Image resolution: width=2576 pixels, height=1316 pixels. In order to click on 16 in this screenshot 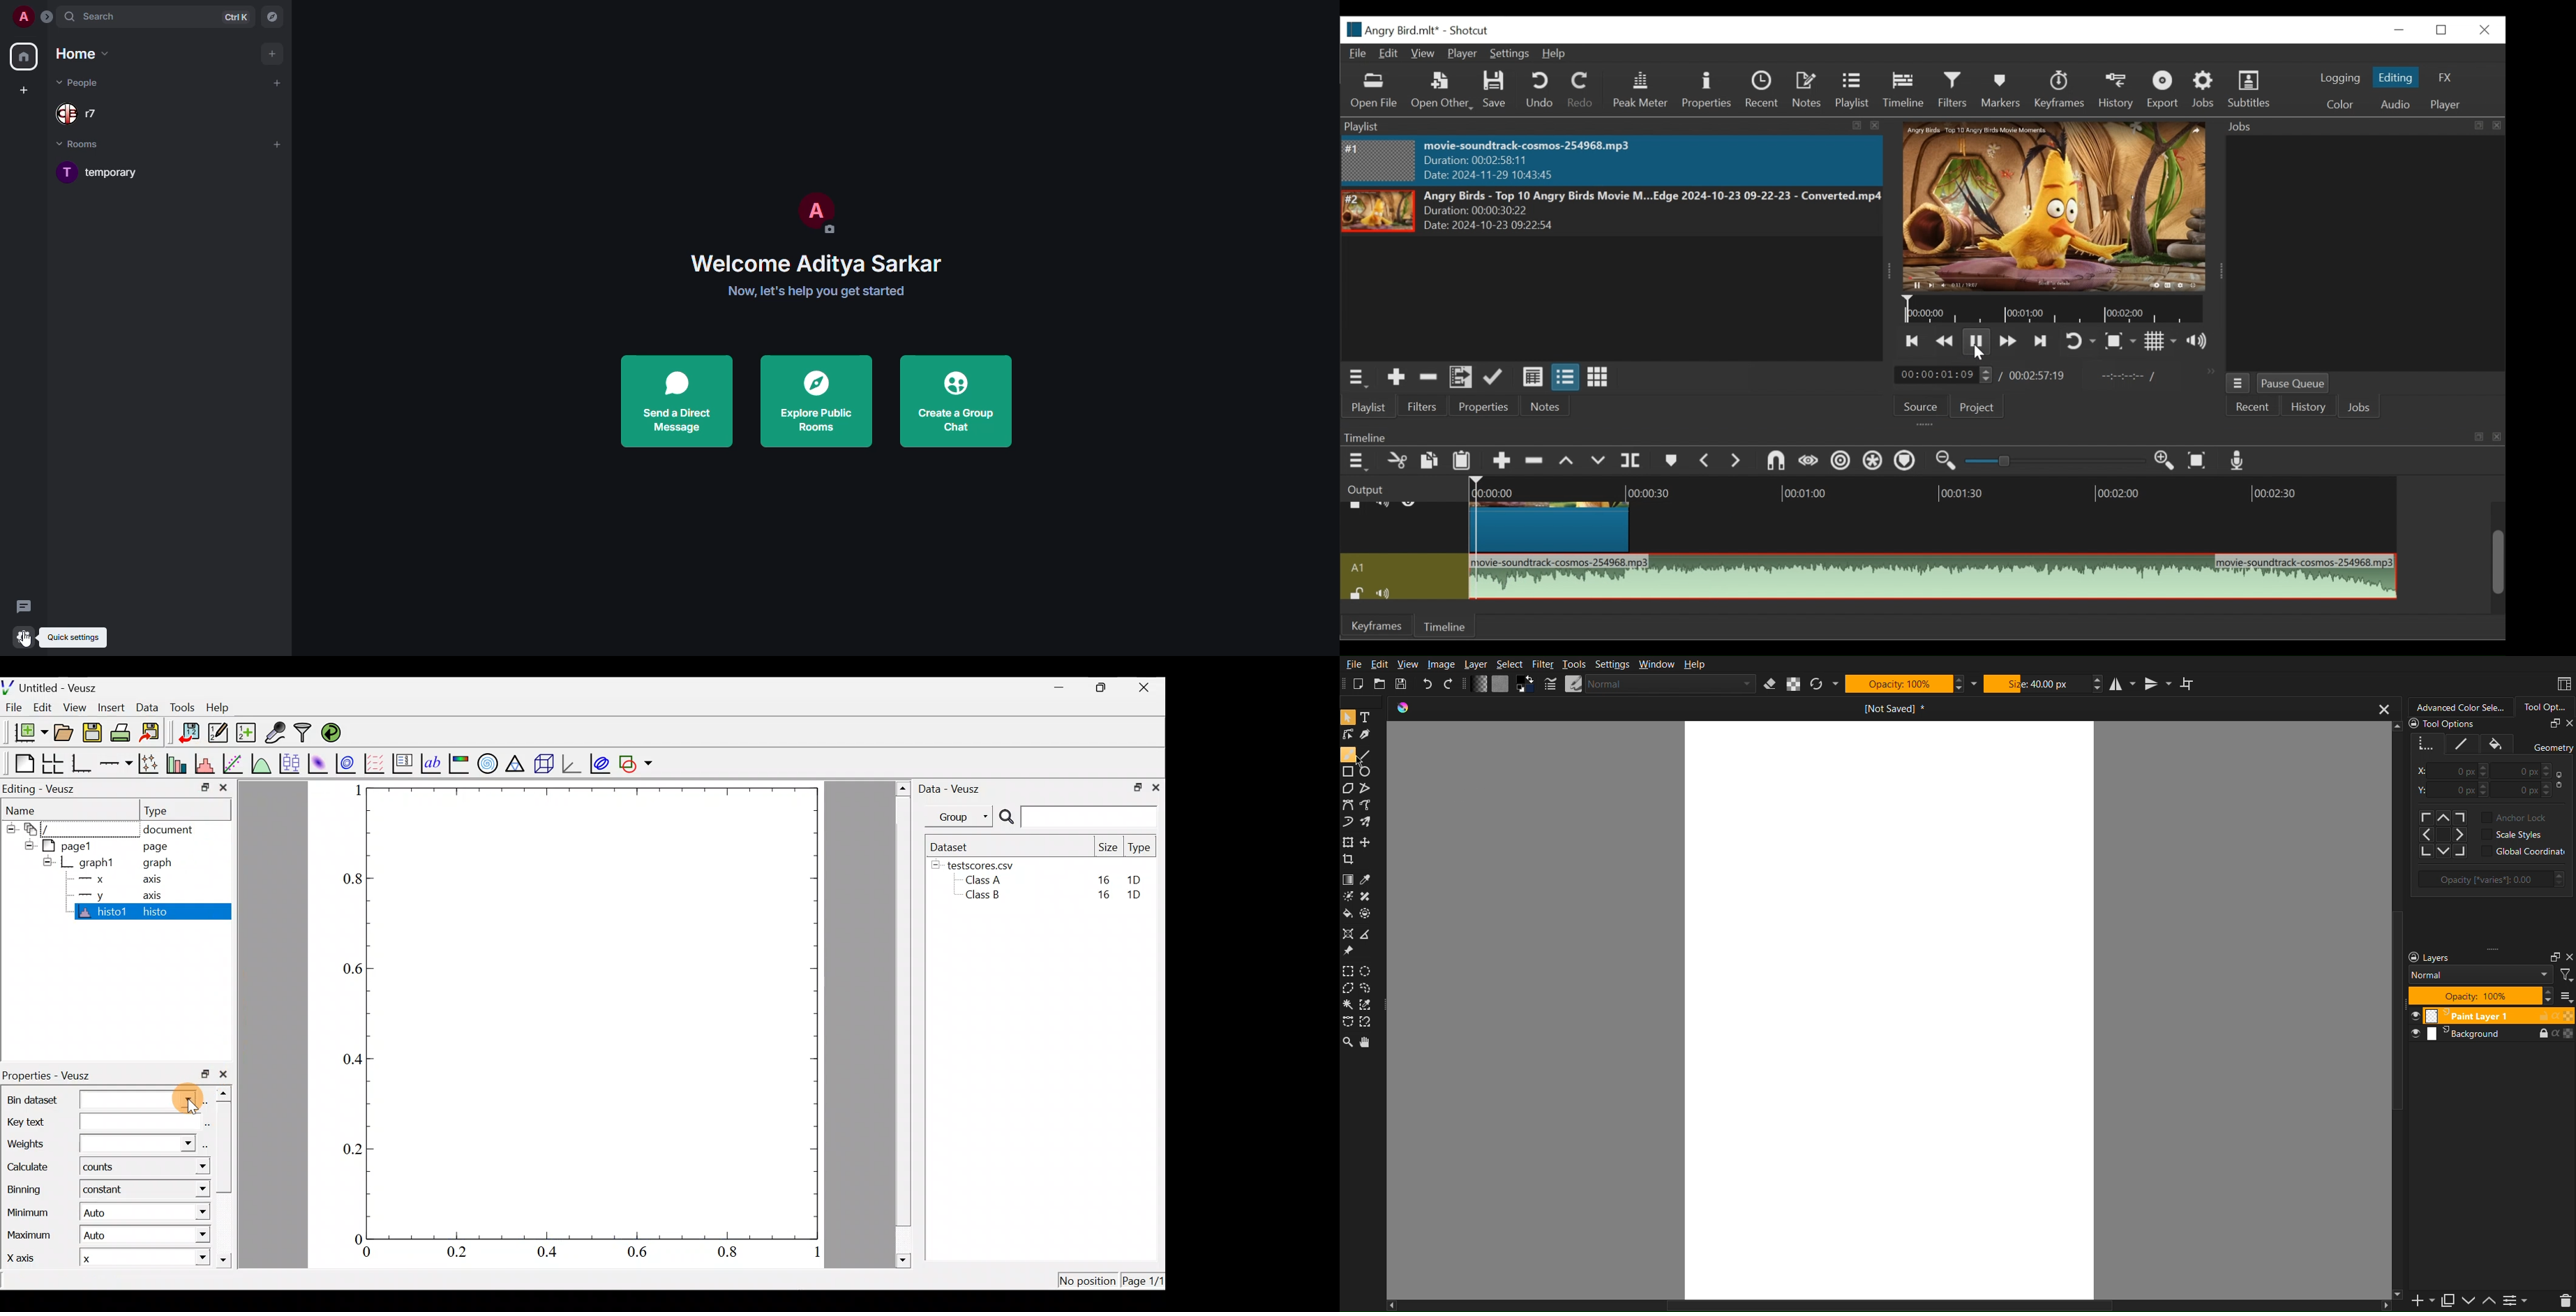, I will do `click(1103, 878)`.